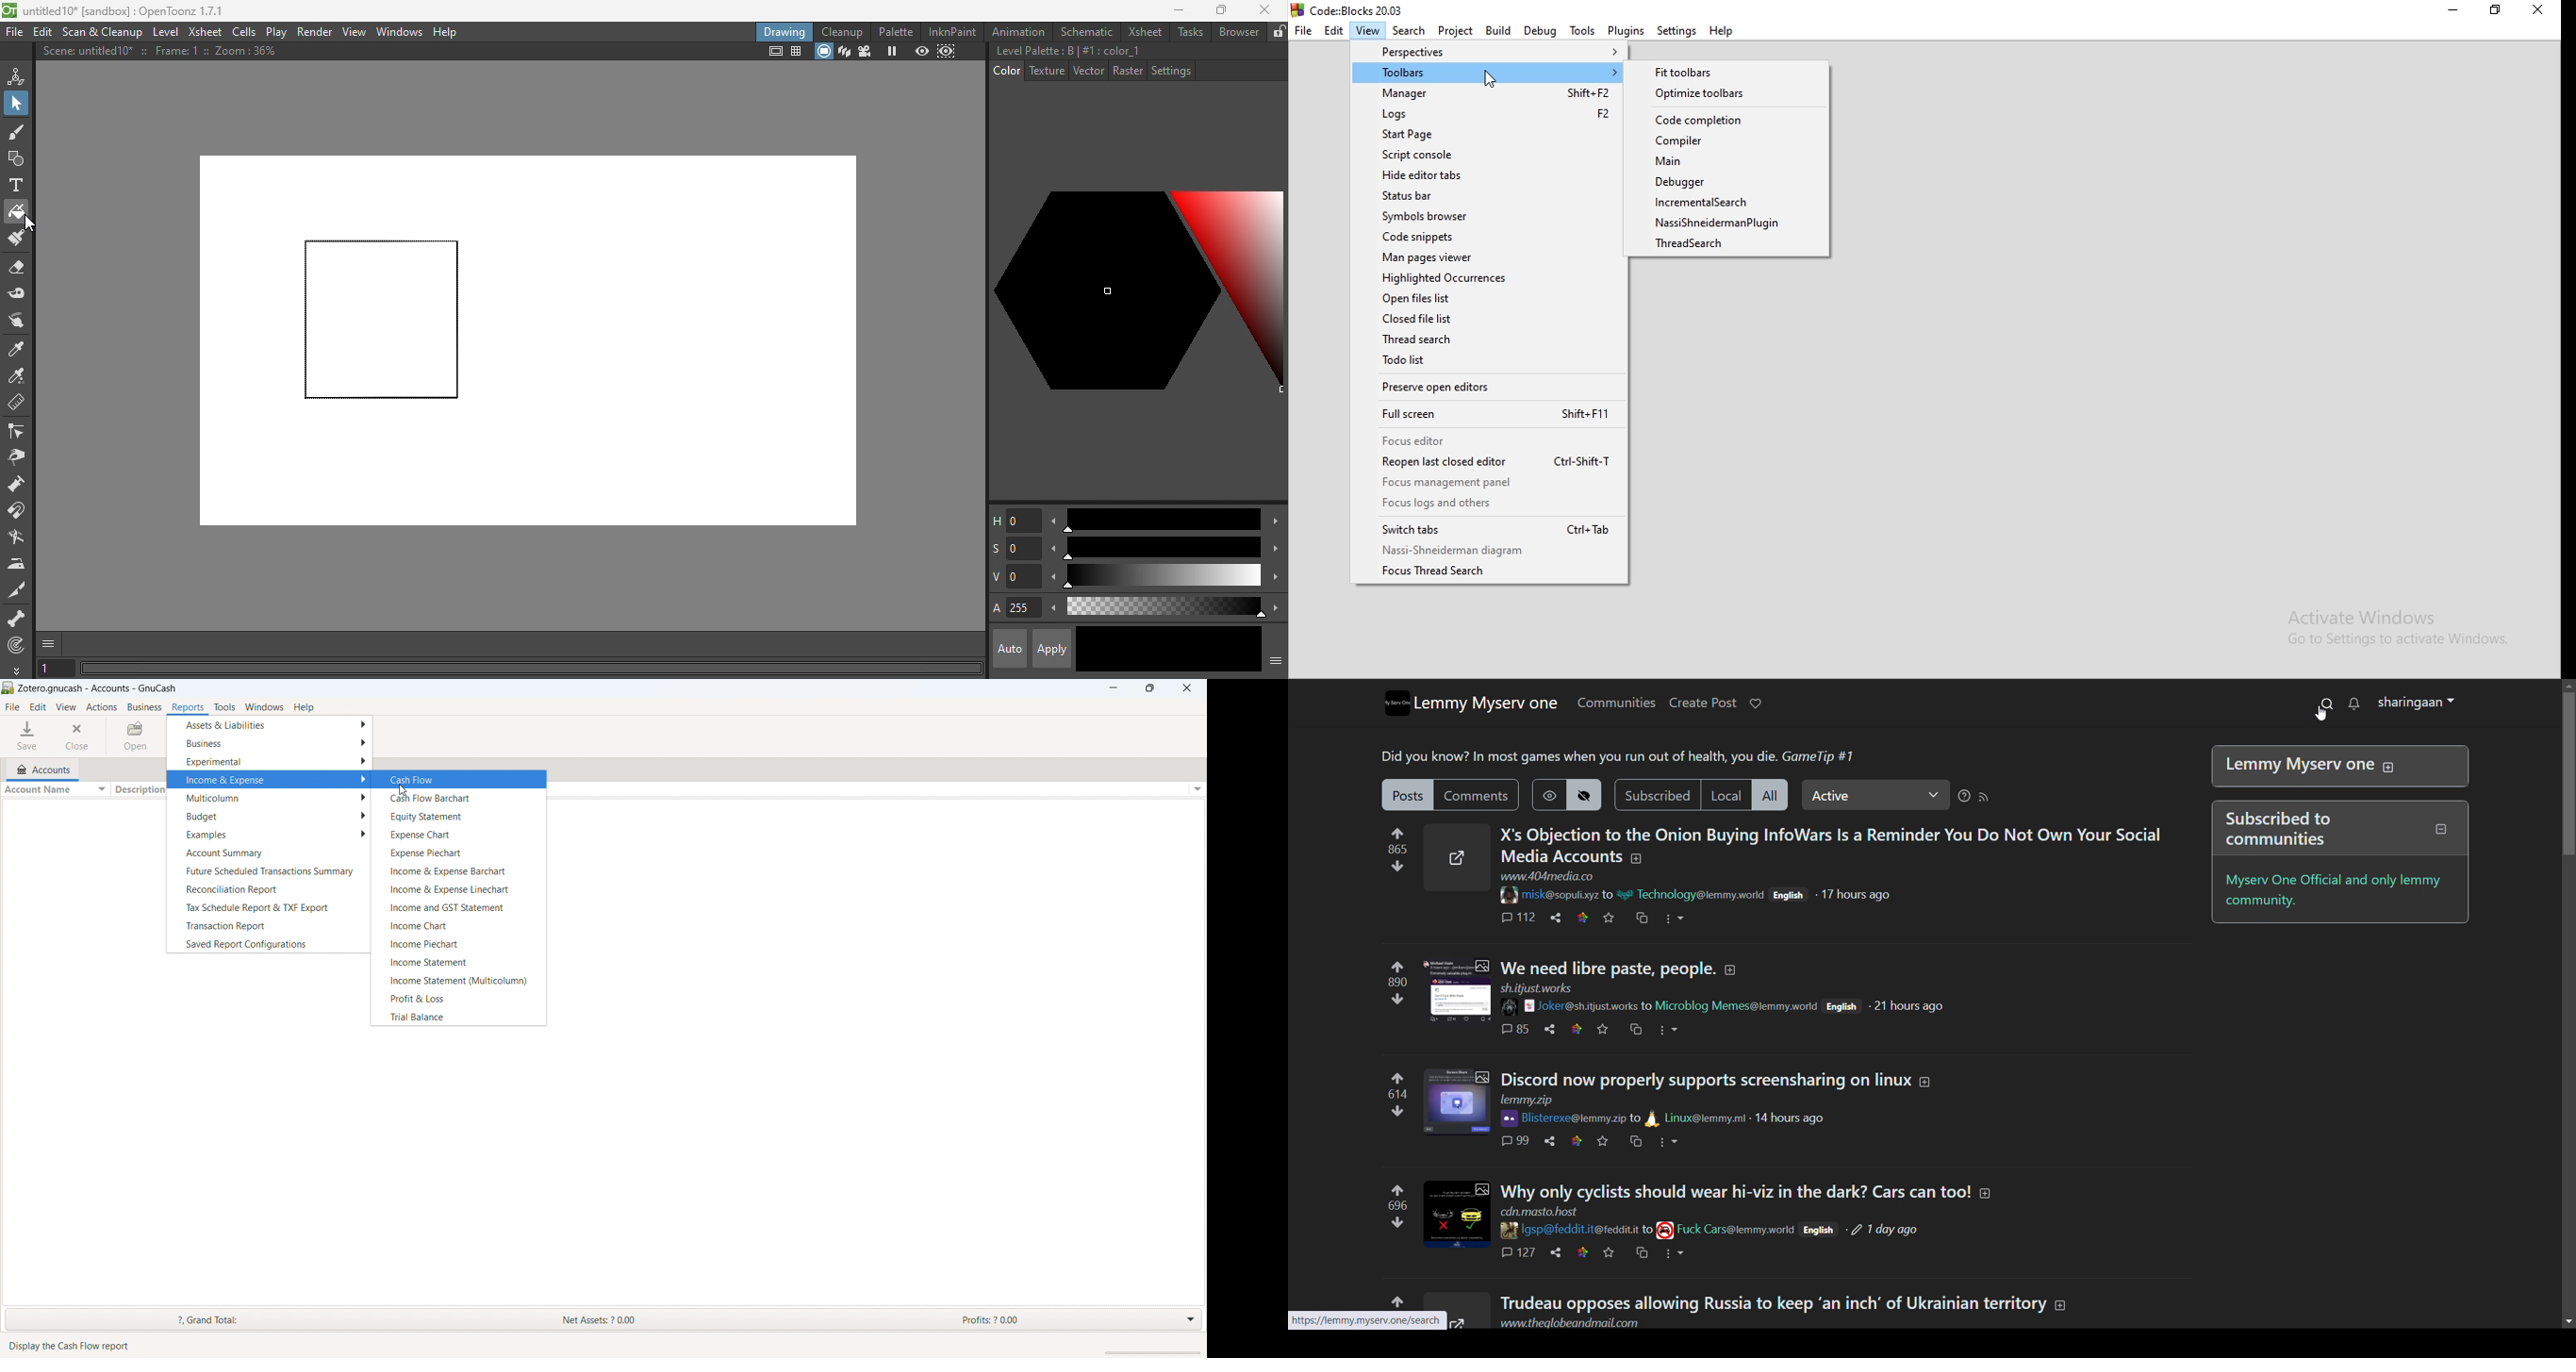 The width and height of the screenshot is (2576, 1372). What do you see at coordinates (1729, 140) in the screenshot?
I see `Compiler` at bounding box center [1729, 140].